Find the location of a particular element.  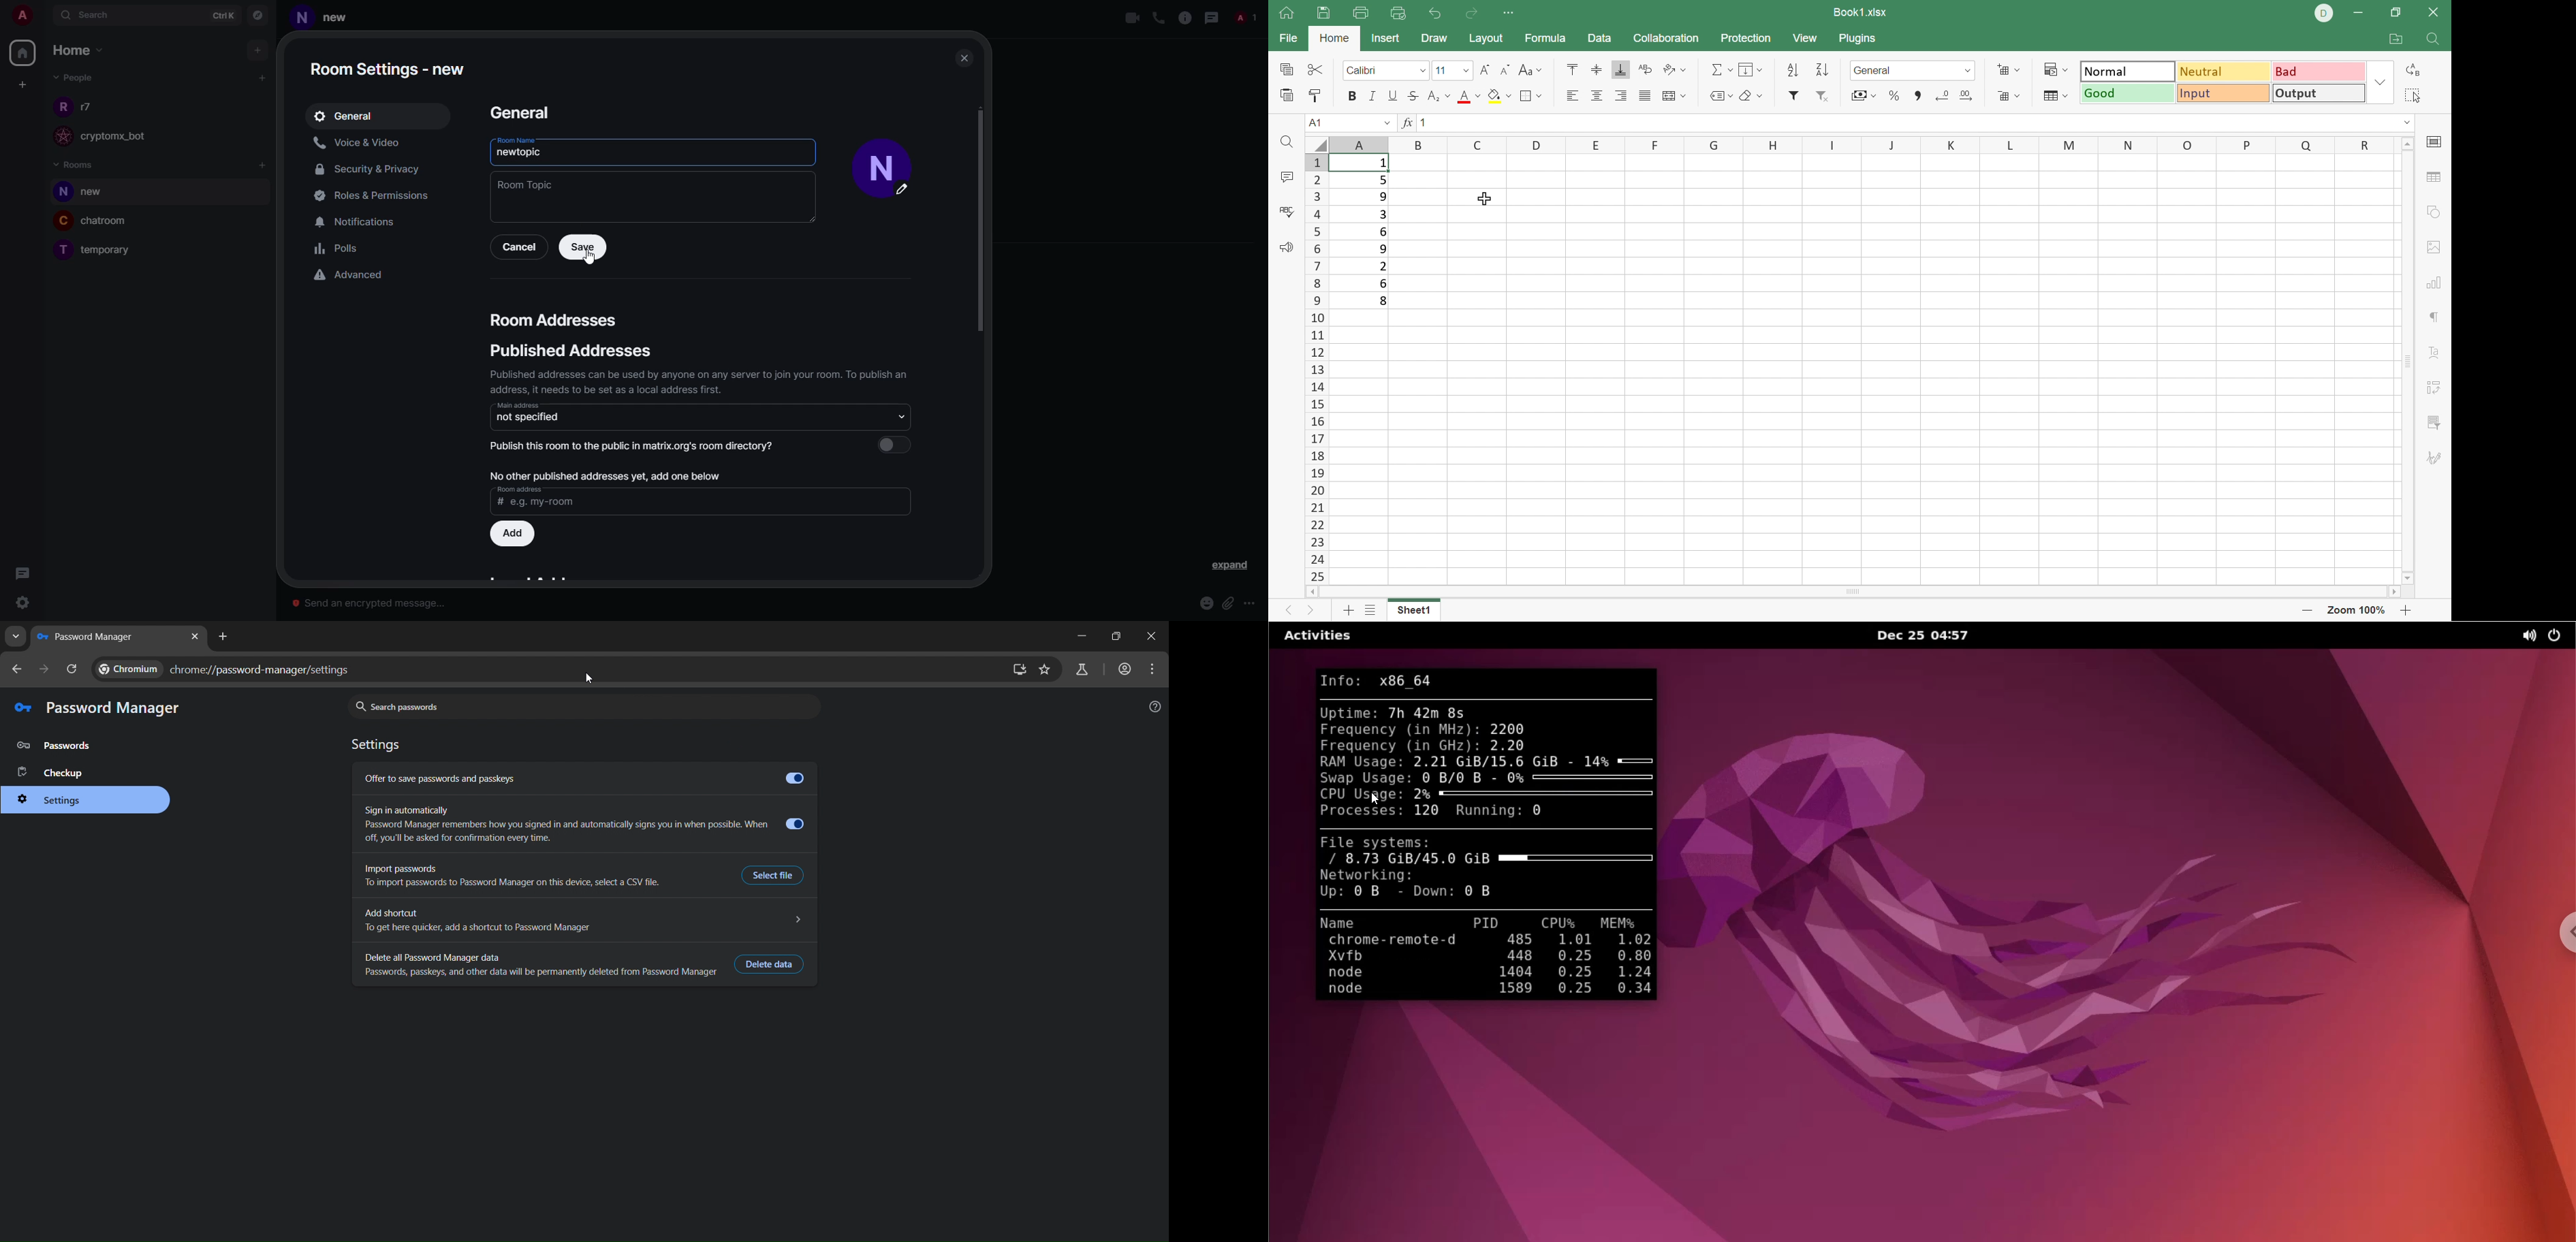

Scroll Bar is located at coordinates (2409, 361).